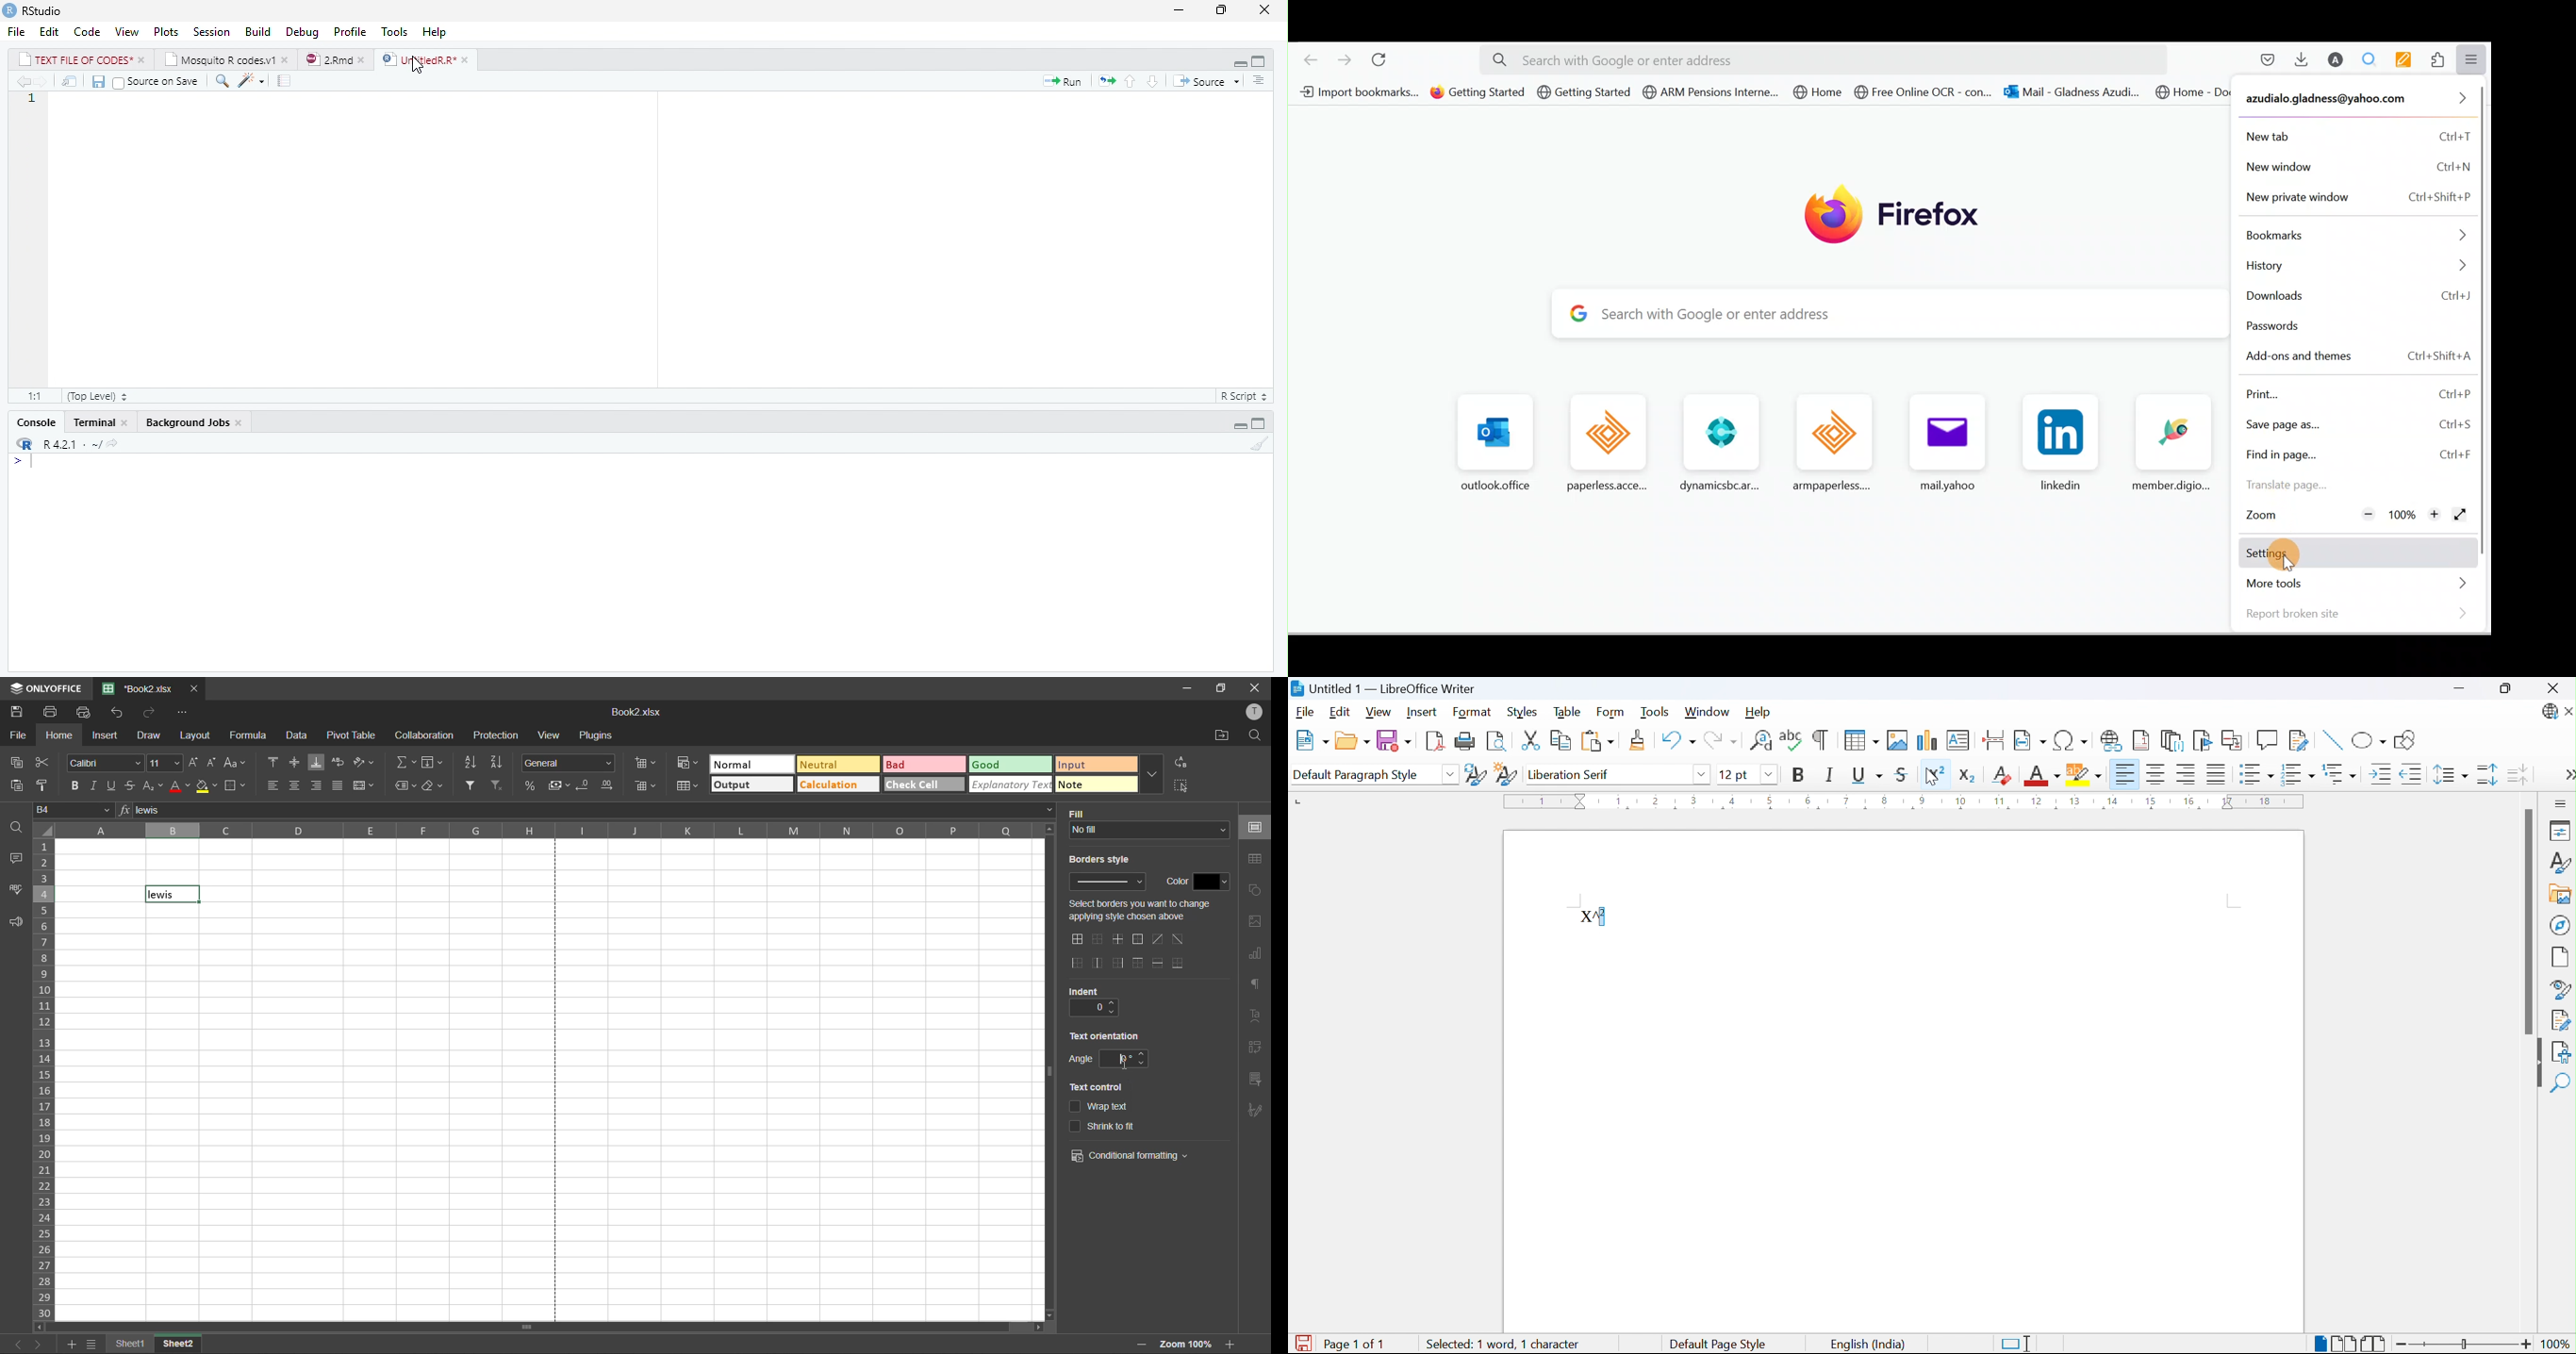  Describe the element at coordinates (2141, 741) in the screenshot. I see `Insert footnote` at that location.